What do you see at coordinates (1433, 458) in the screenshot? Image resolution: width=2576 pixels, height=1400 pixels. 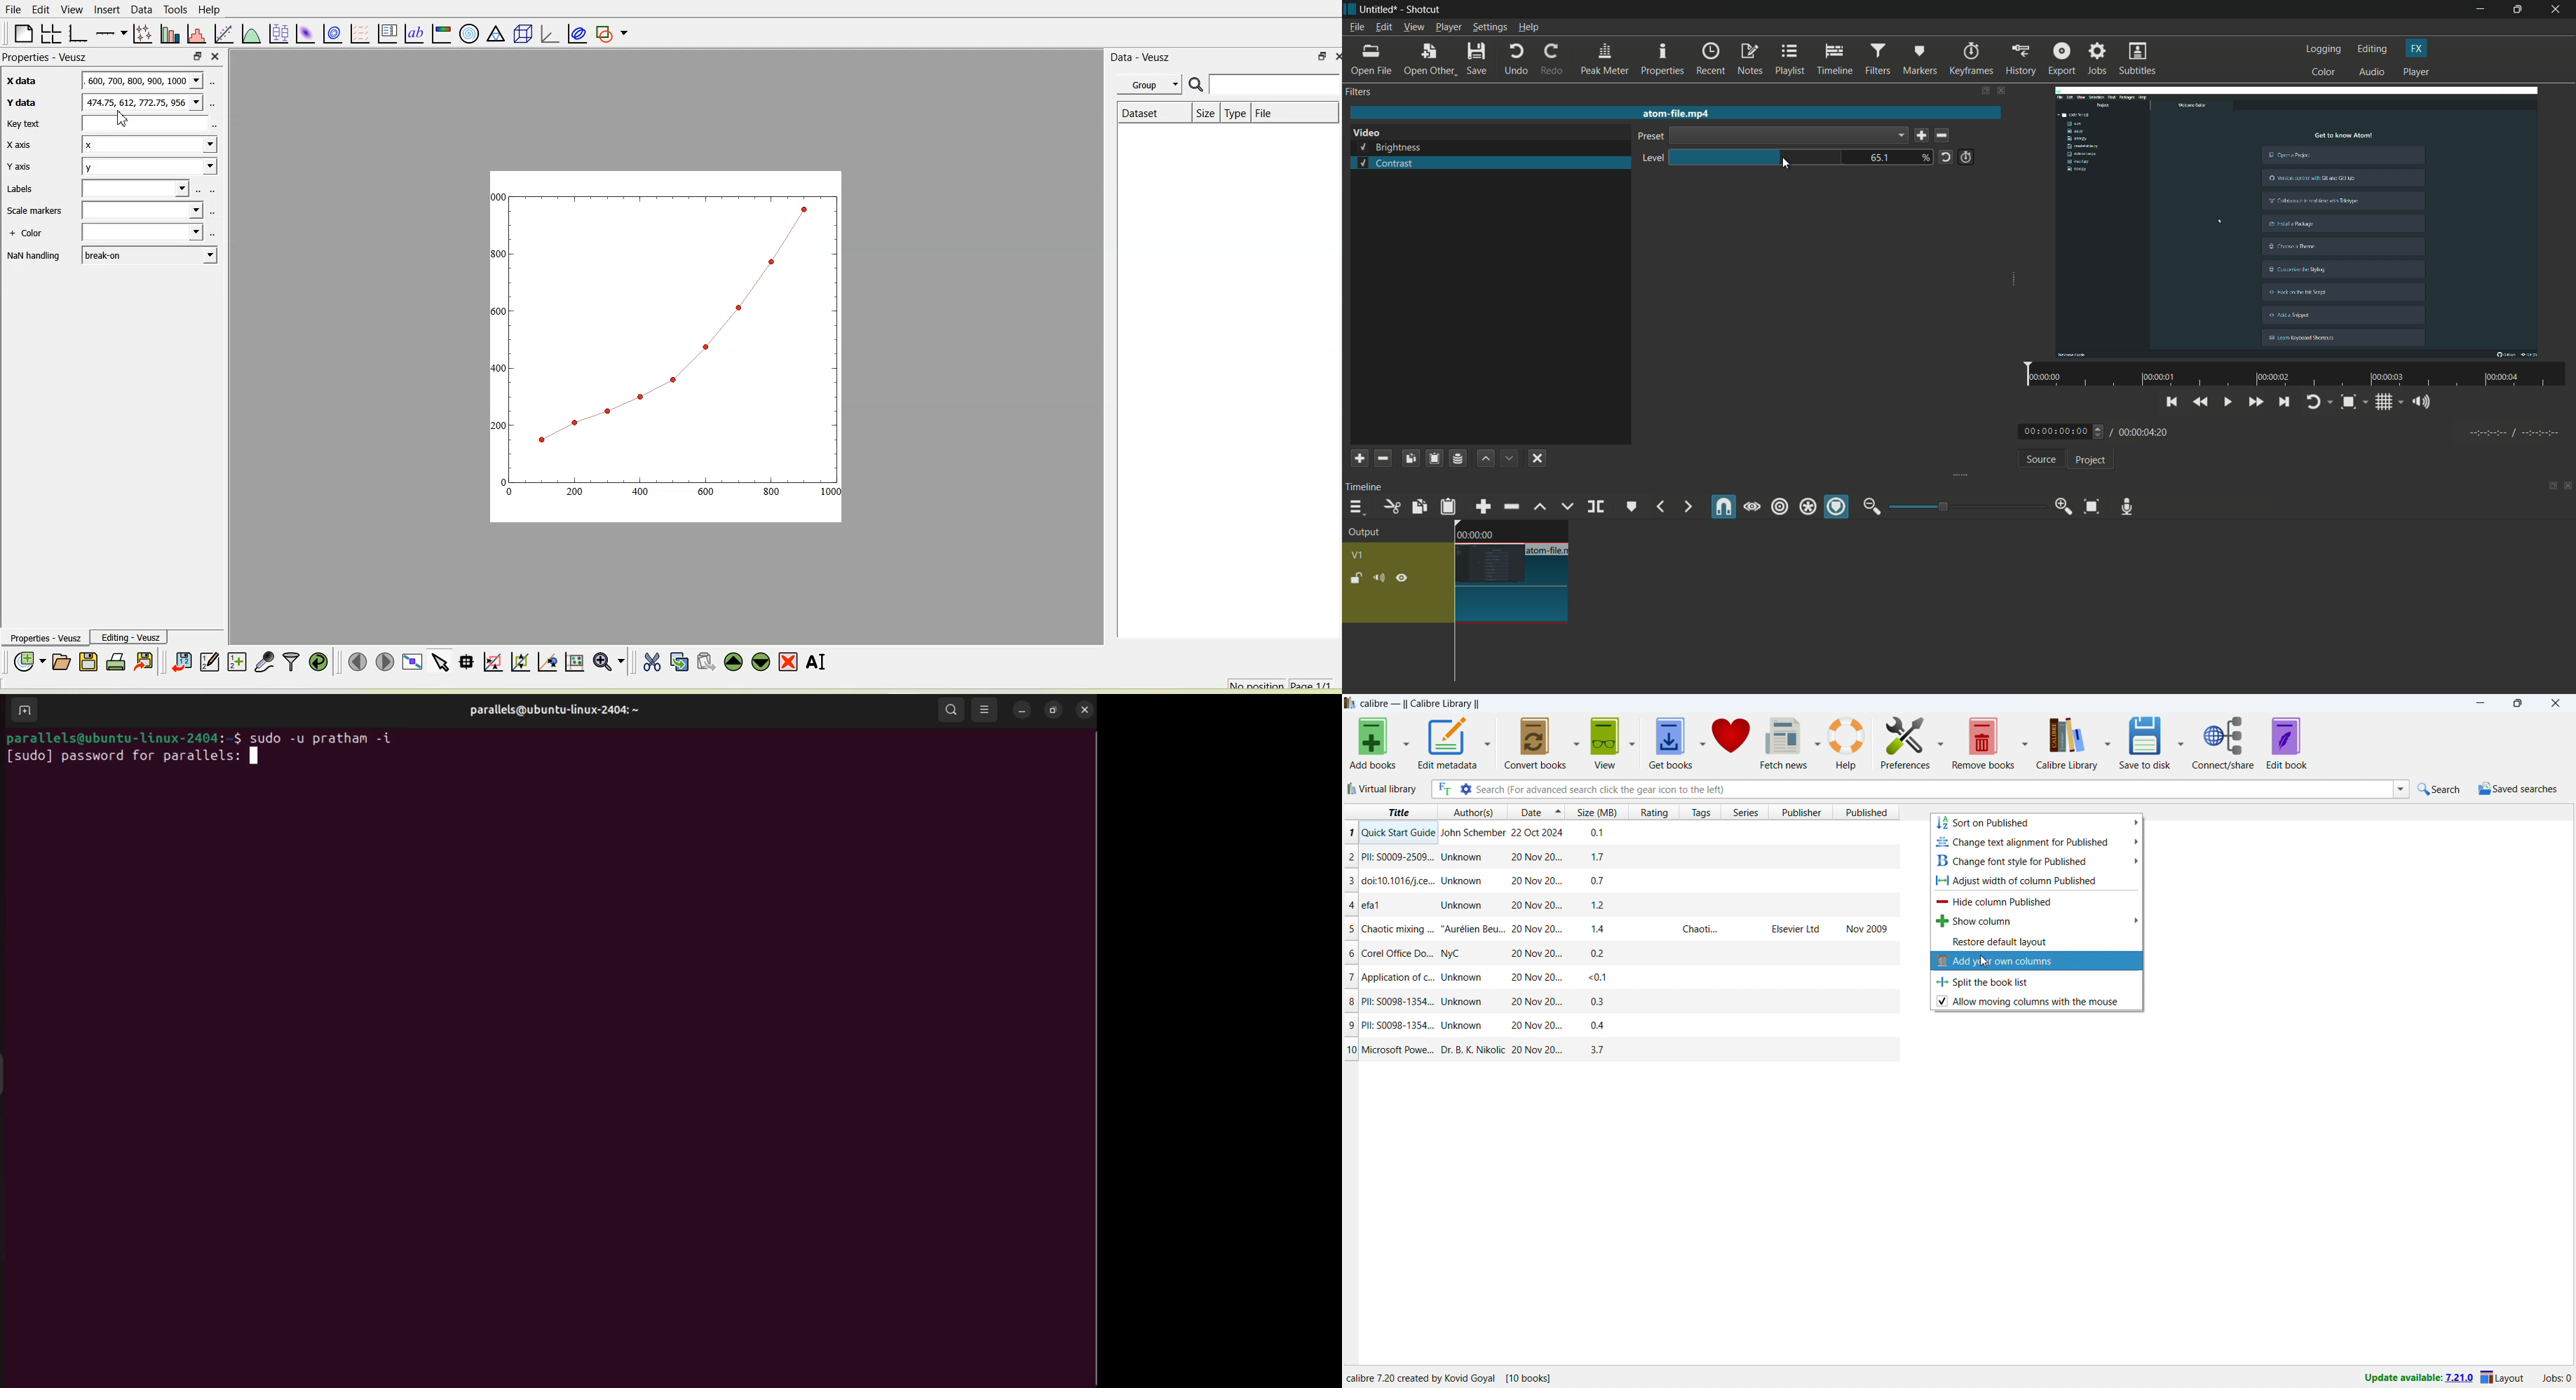 I see `paste filters` at bounding box center [1433, 458].